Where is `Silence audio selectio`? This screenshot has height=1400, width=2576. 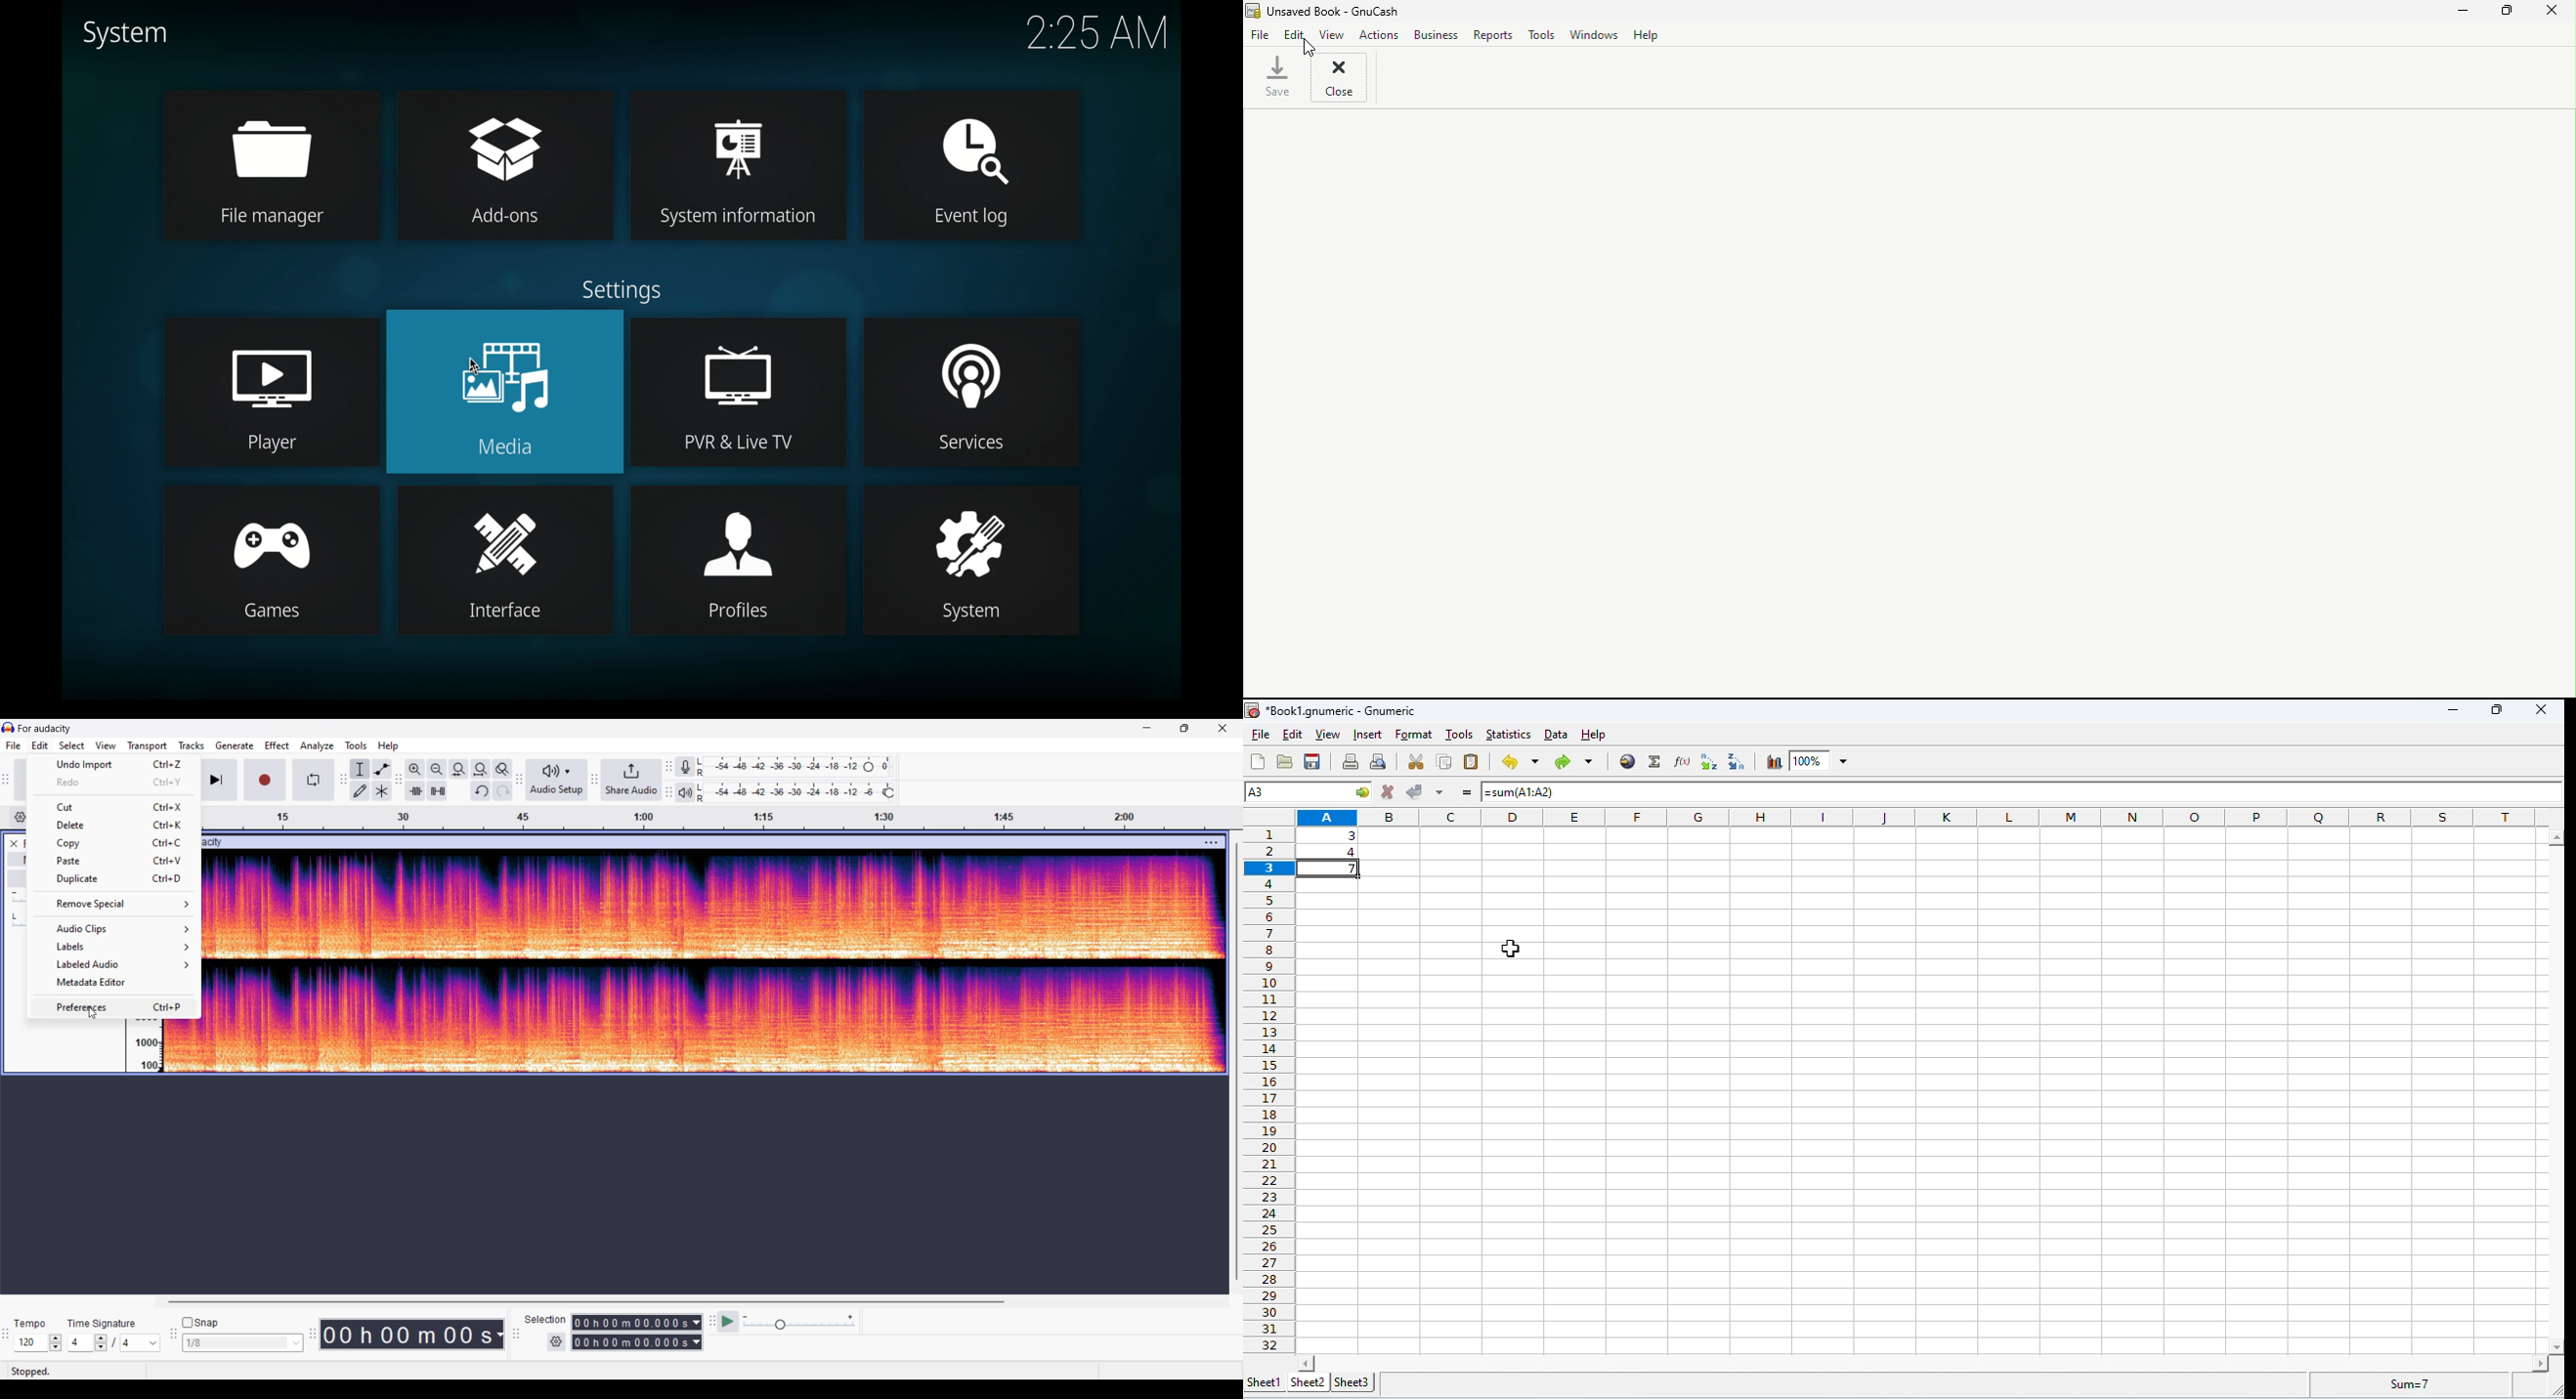 Silence audio selectio is located at coordinates (438, 790).